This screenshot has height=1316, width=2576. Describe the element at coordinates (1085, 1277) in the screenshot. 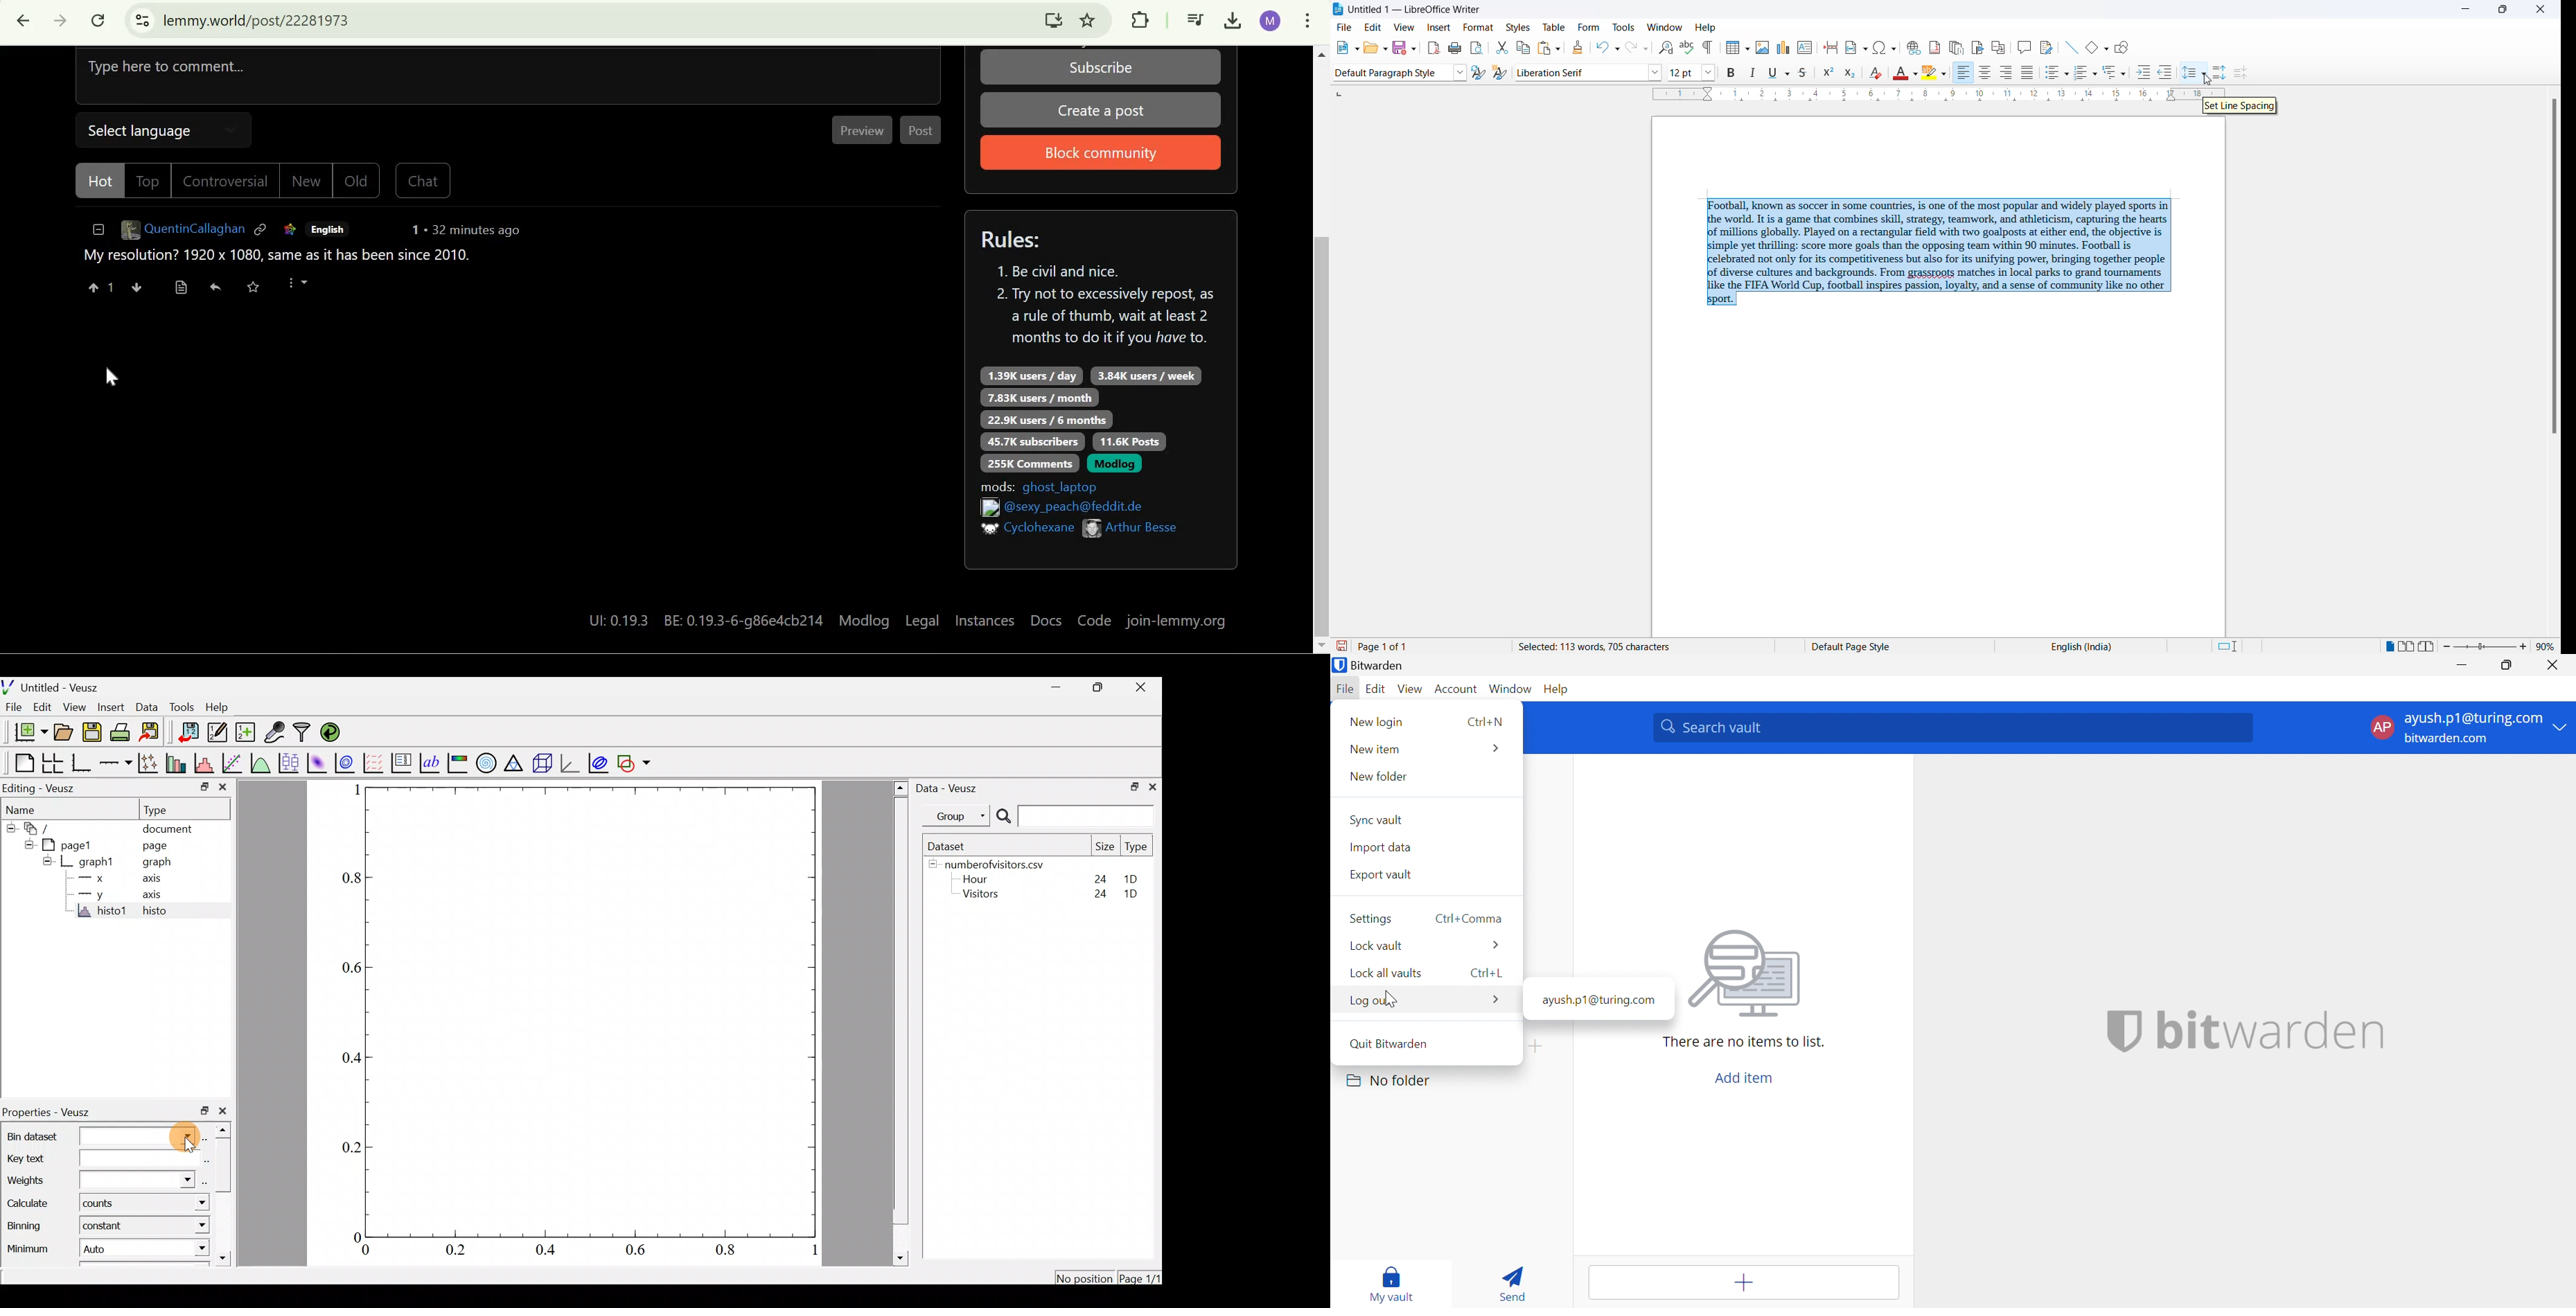

I see `No position` at that location.